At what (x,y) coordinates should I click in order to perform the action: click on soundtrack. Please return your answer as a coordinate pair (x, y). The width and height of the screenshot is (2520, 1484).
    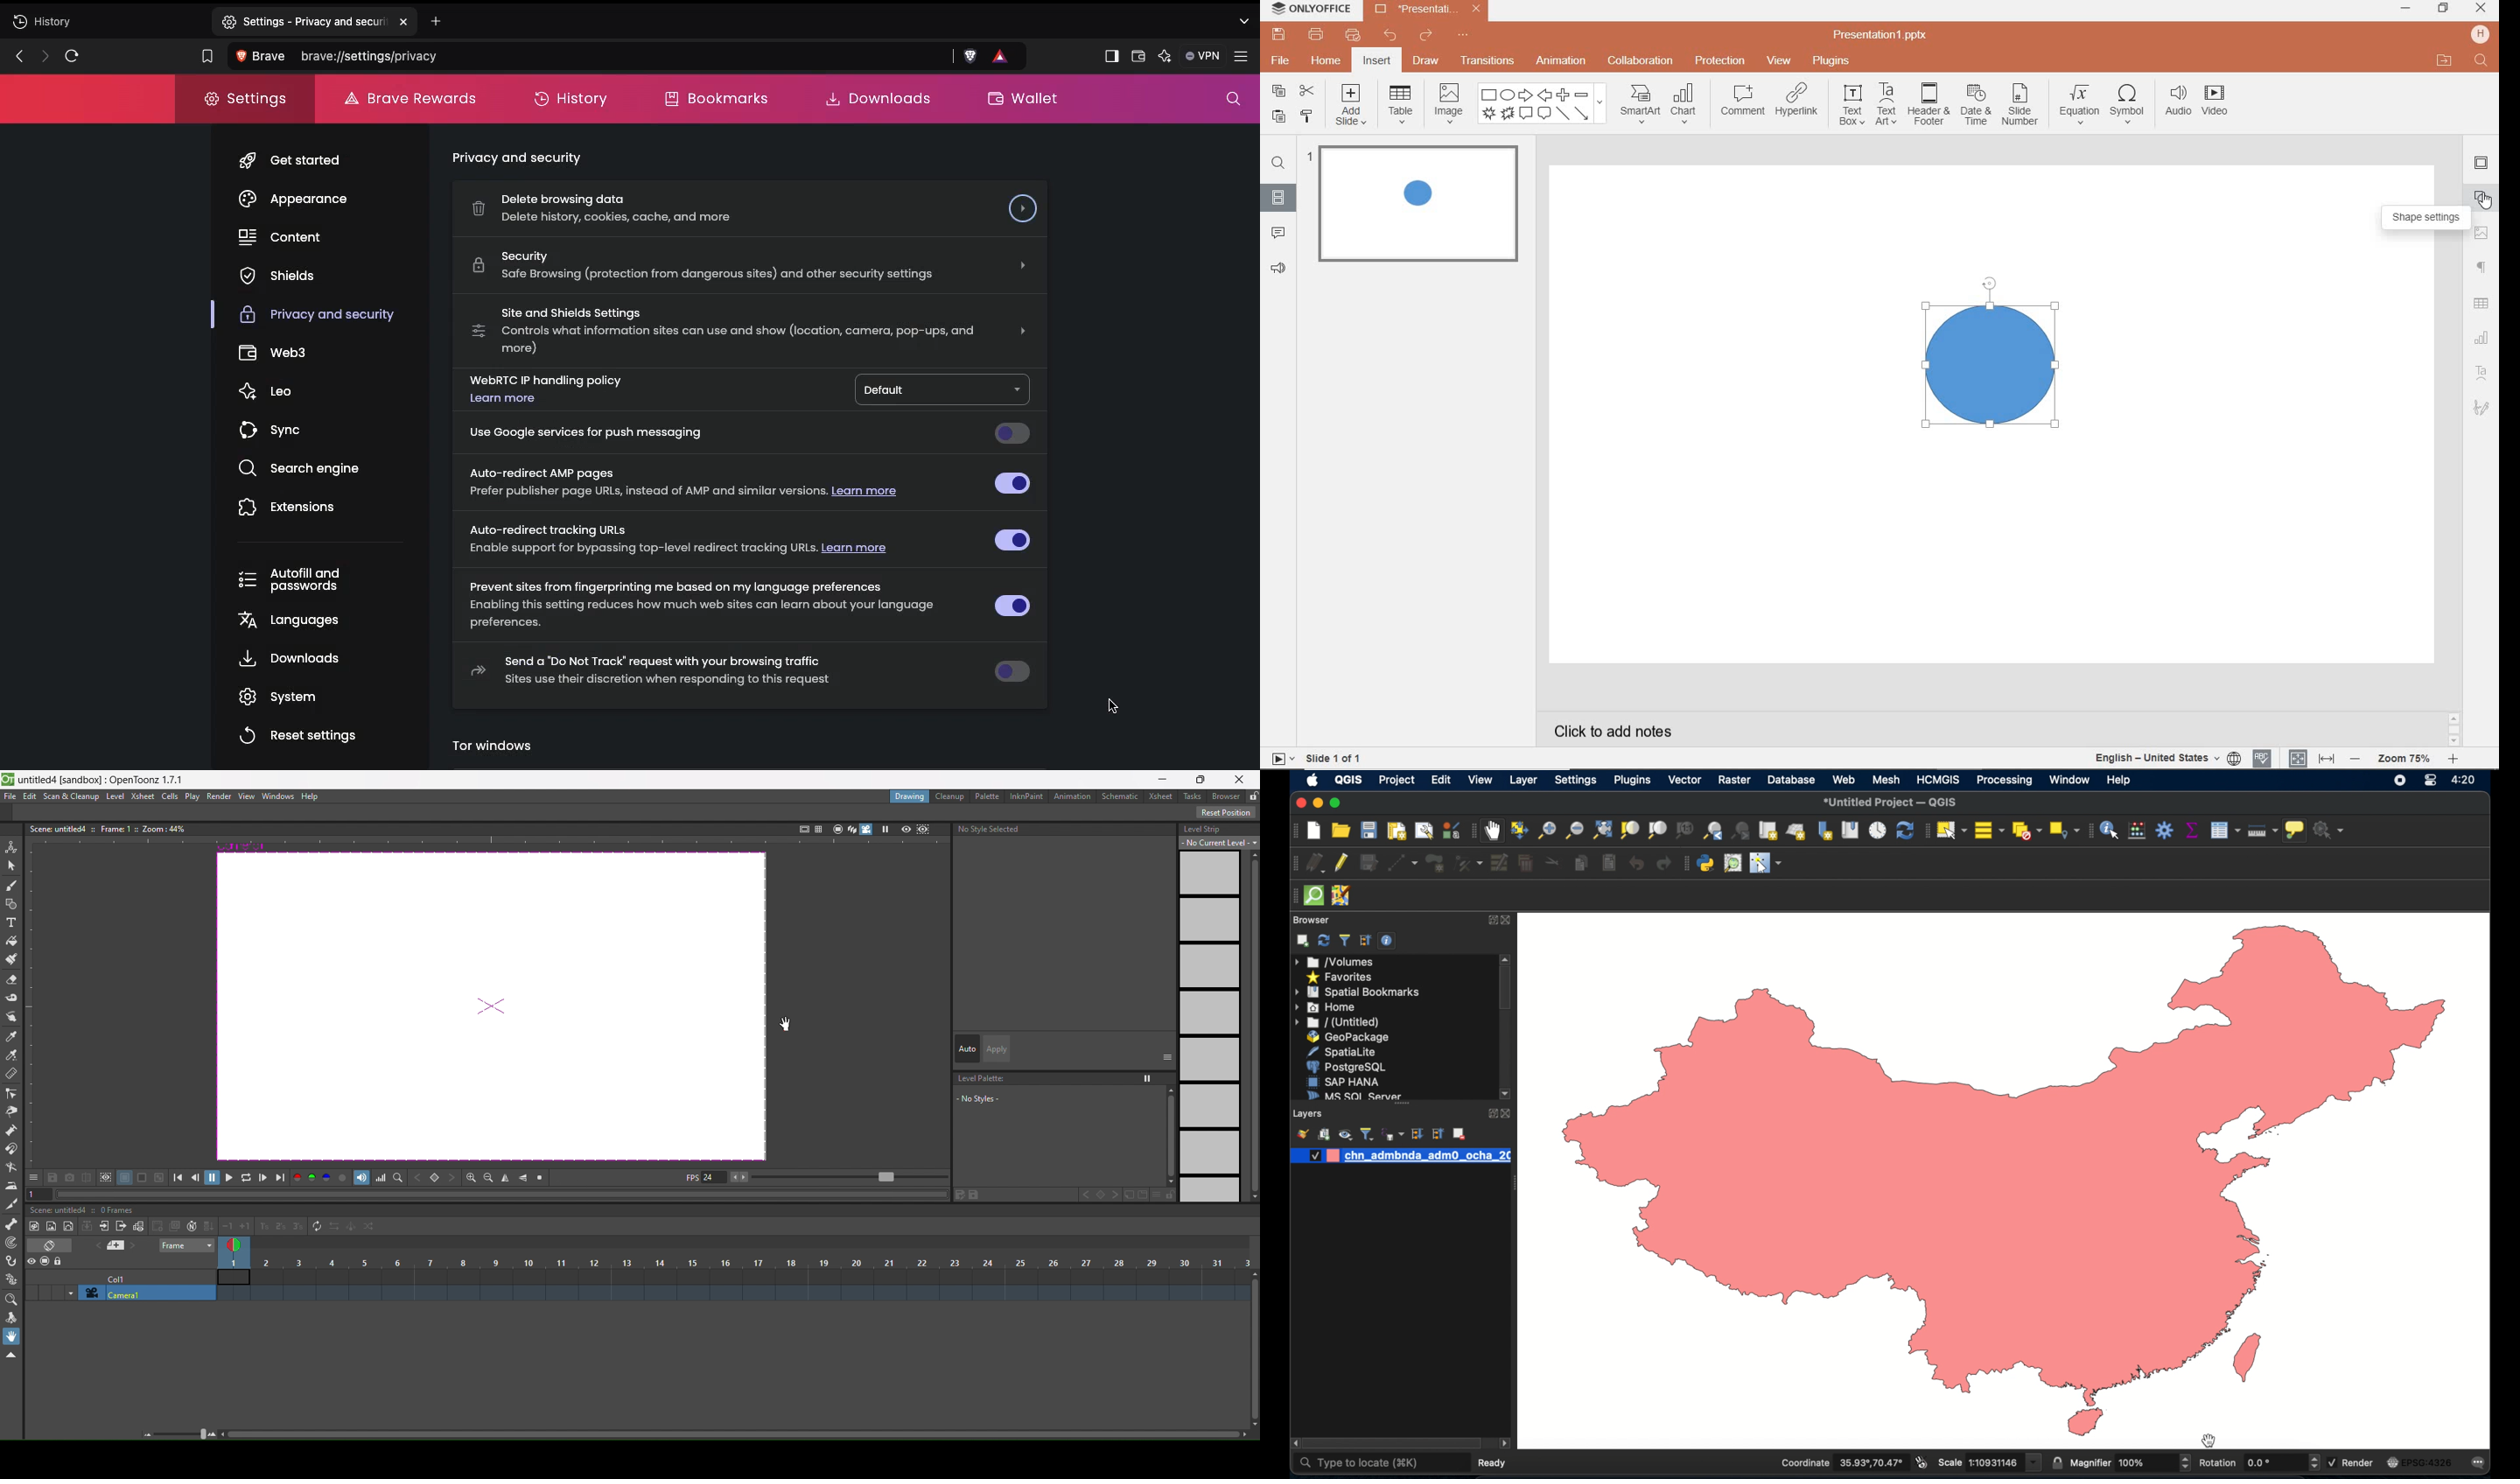
    Looking at the image, I should click on (362, 1178).